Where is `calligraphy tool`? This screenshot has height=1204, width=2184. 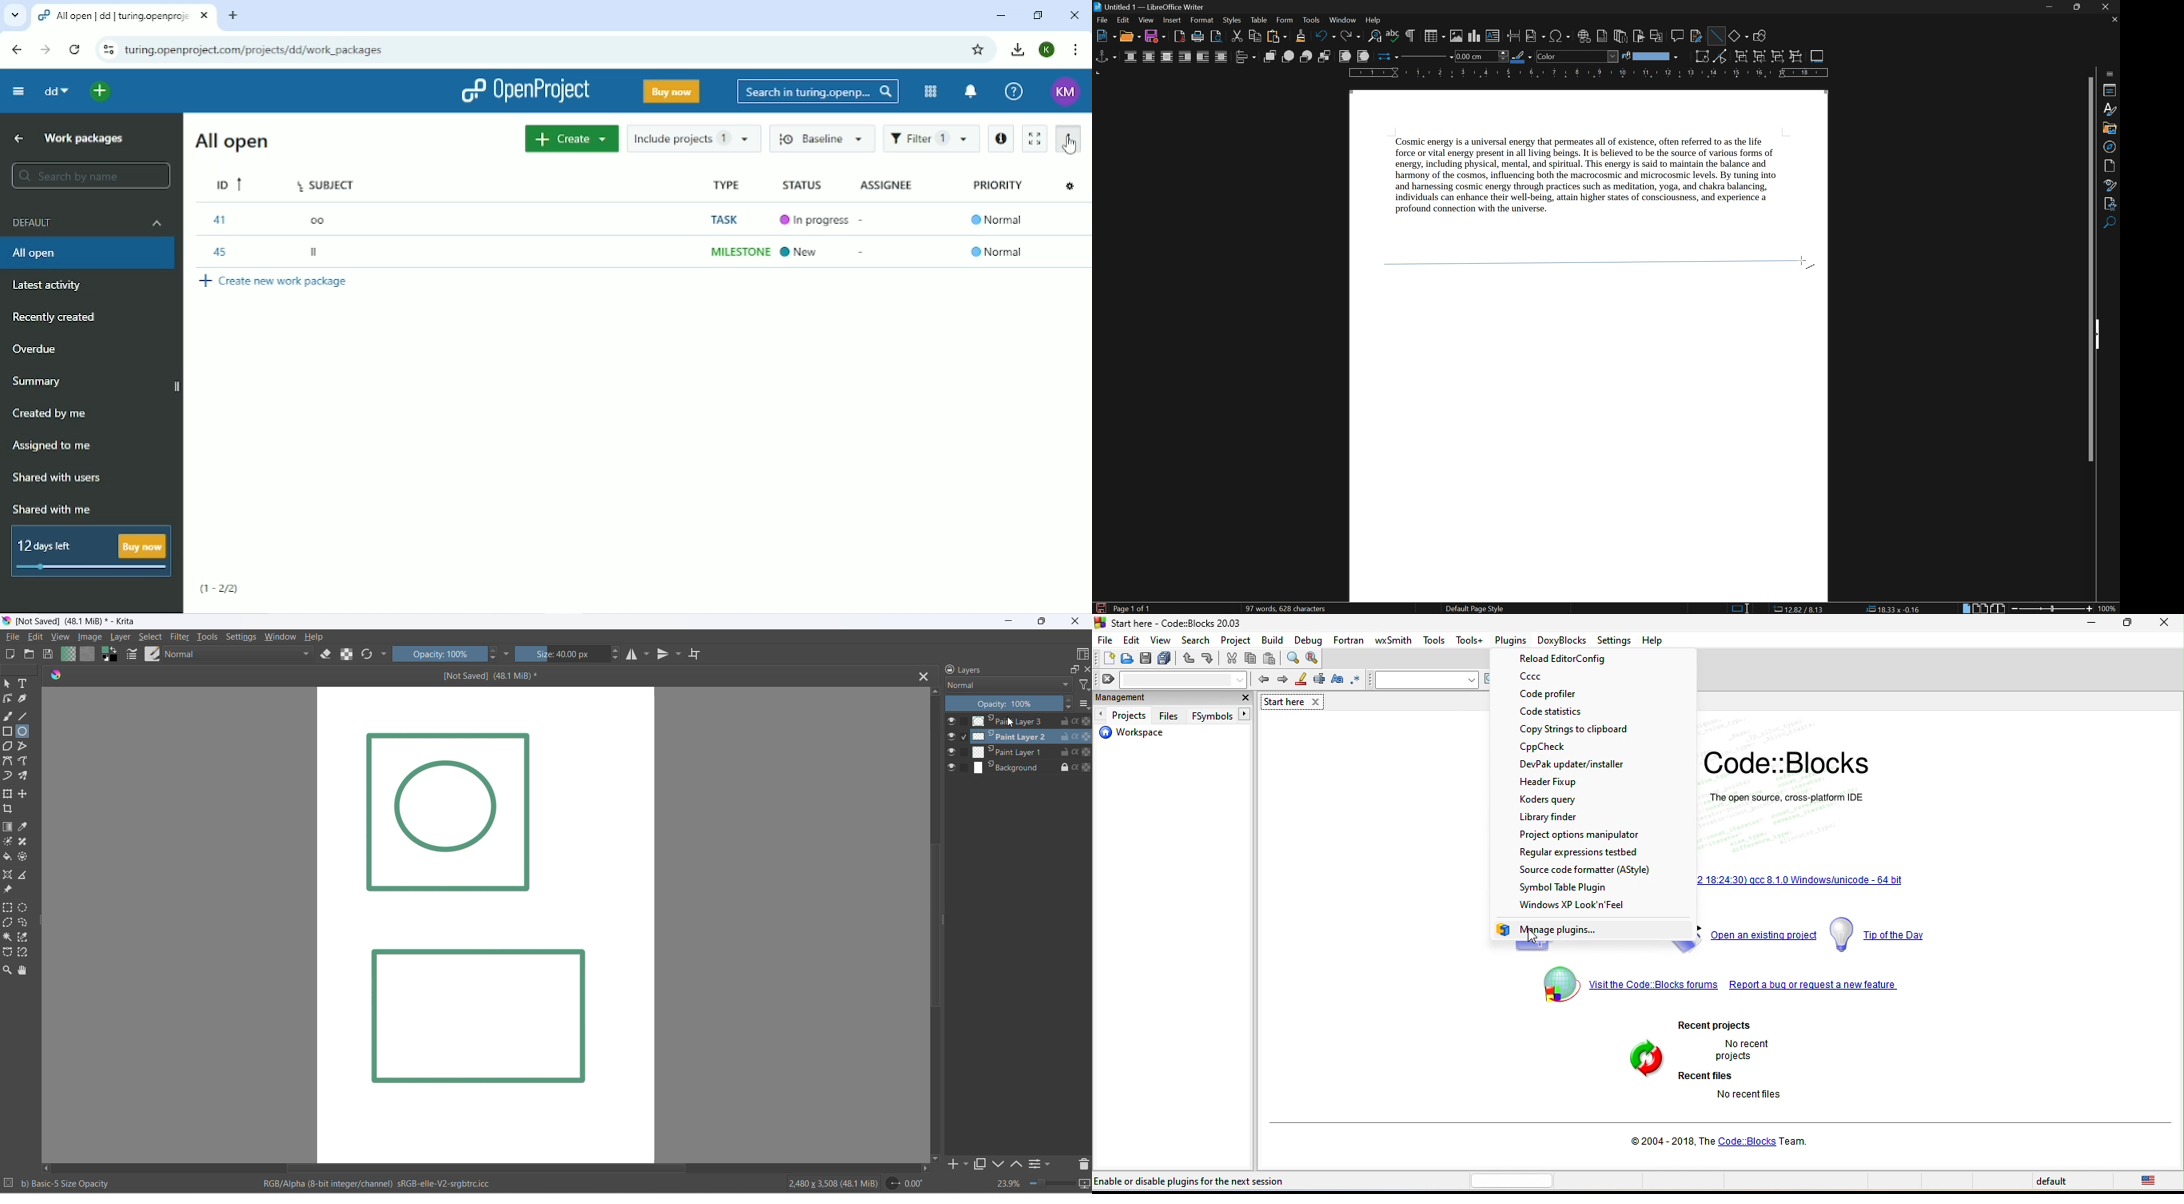
calligraphy tool is located at coordinates (26, 699).